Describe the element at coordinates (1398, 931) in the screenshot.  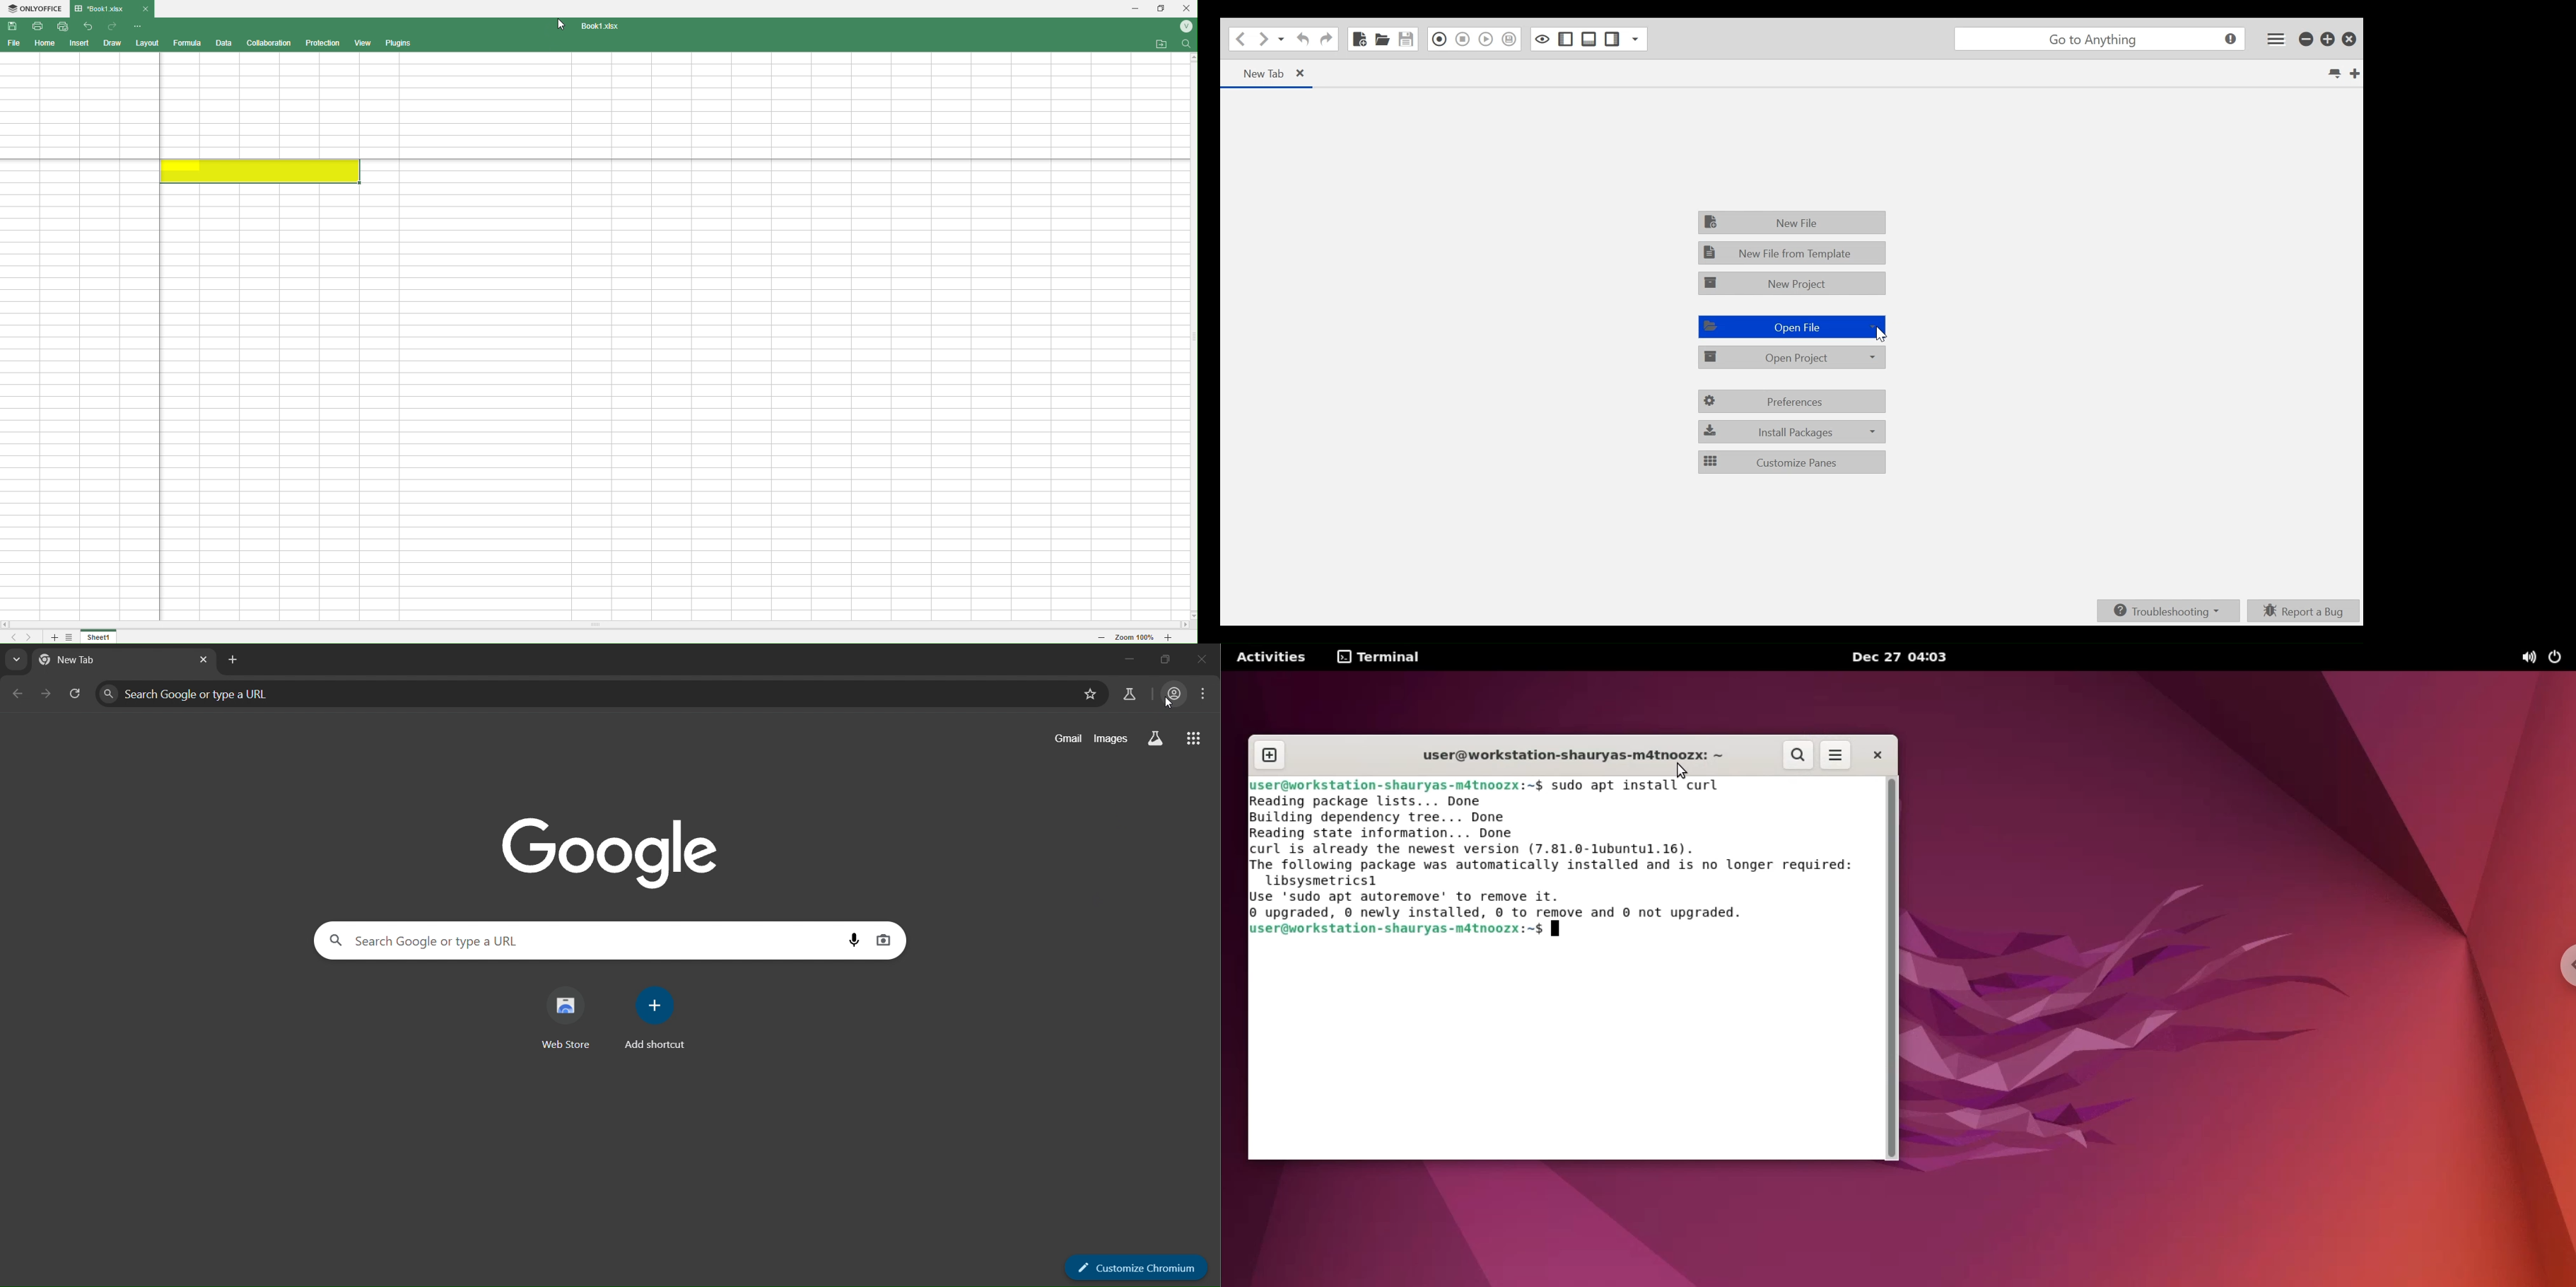
I see `user@workstation-shauryas-m4tnoozx:-$` at that location.